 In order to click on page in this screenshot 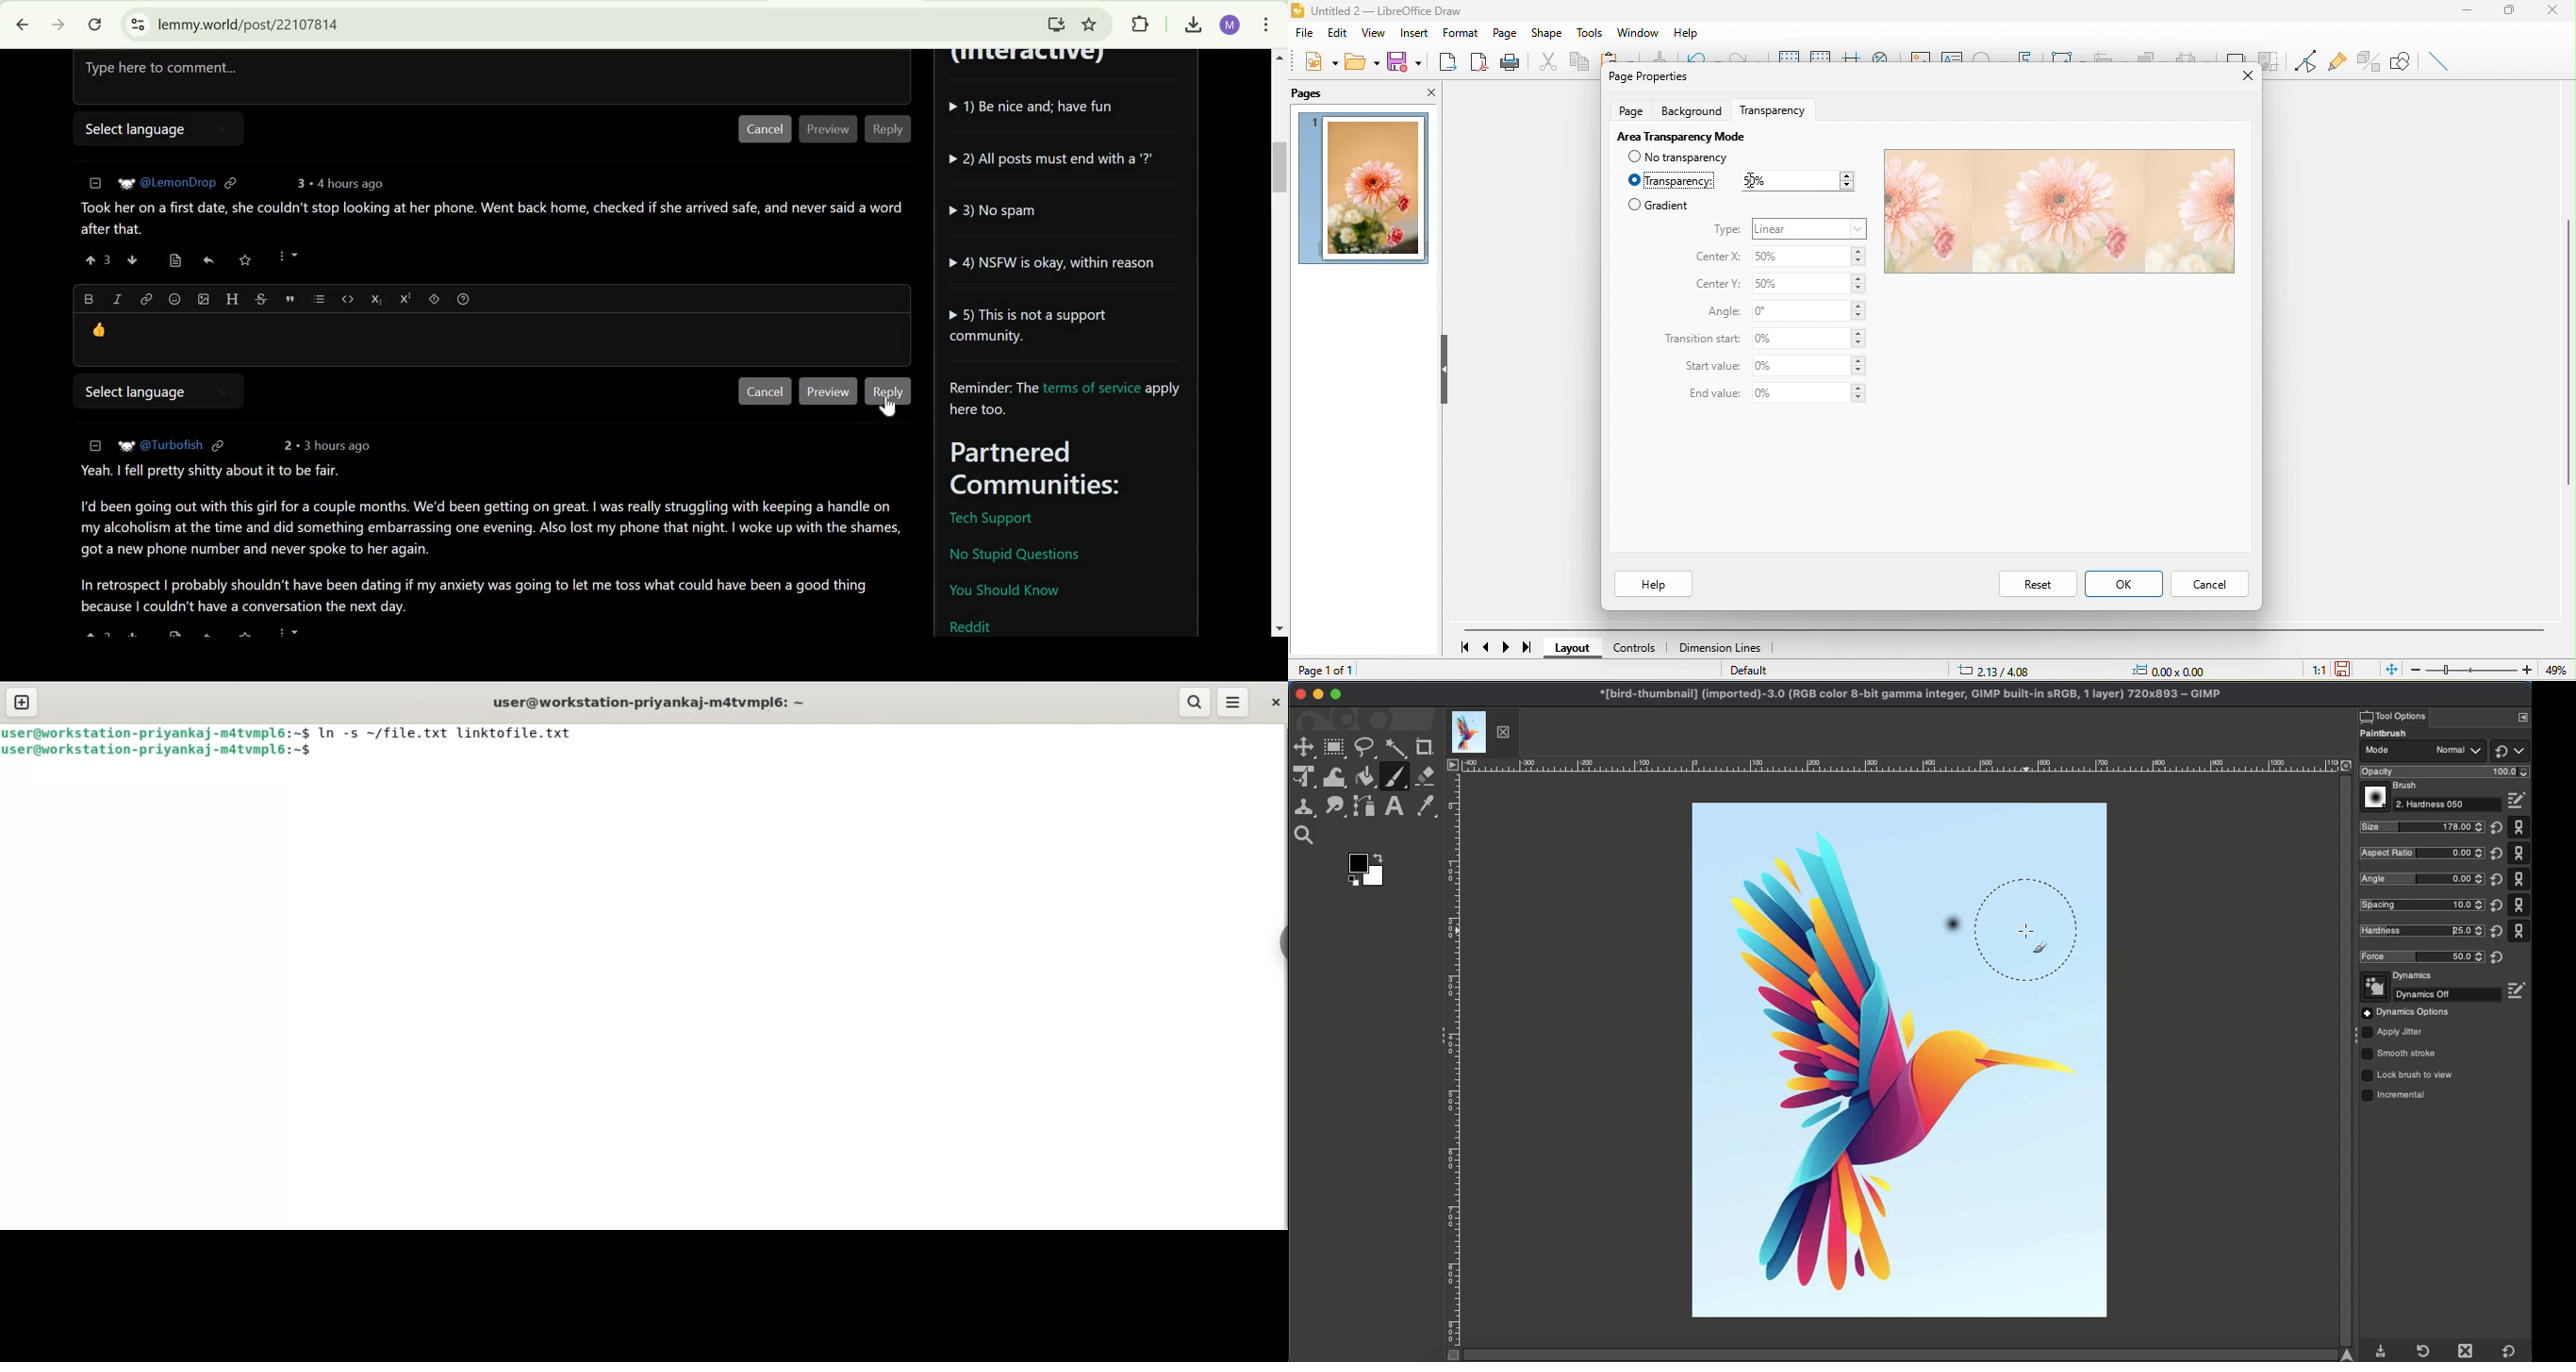, I will do `click(1507, 32)`.